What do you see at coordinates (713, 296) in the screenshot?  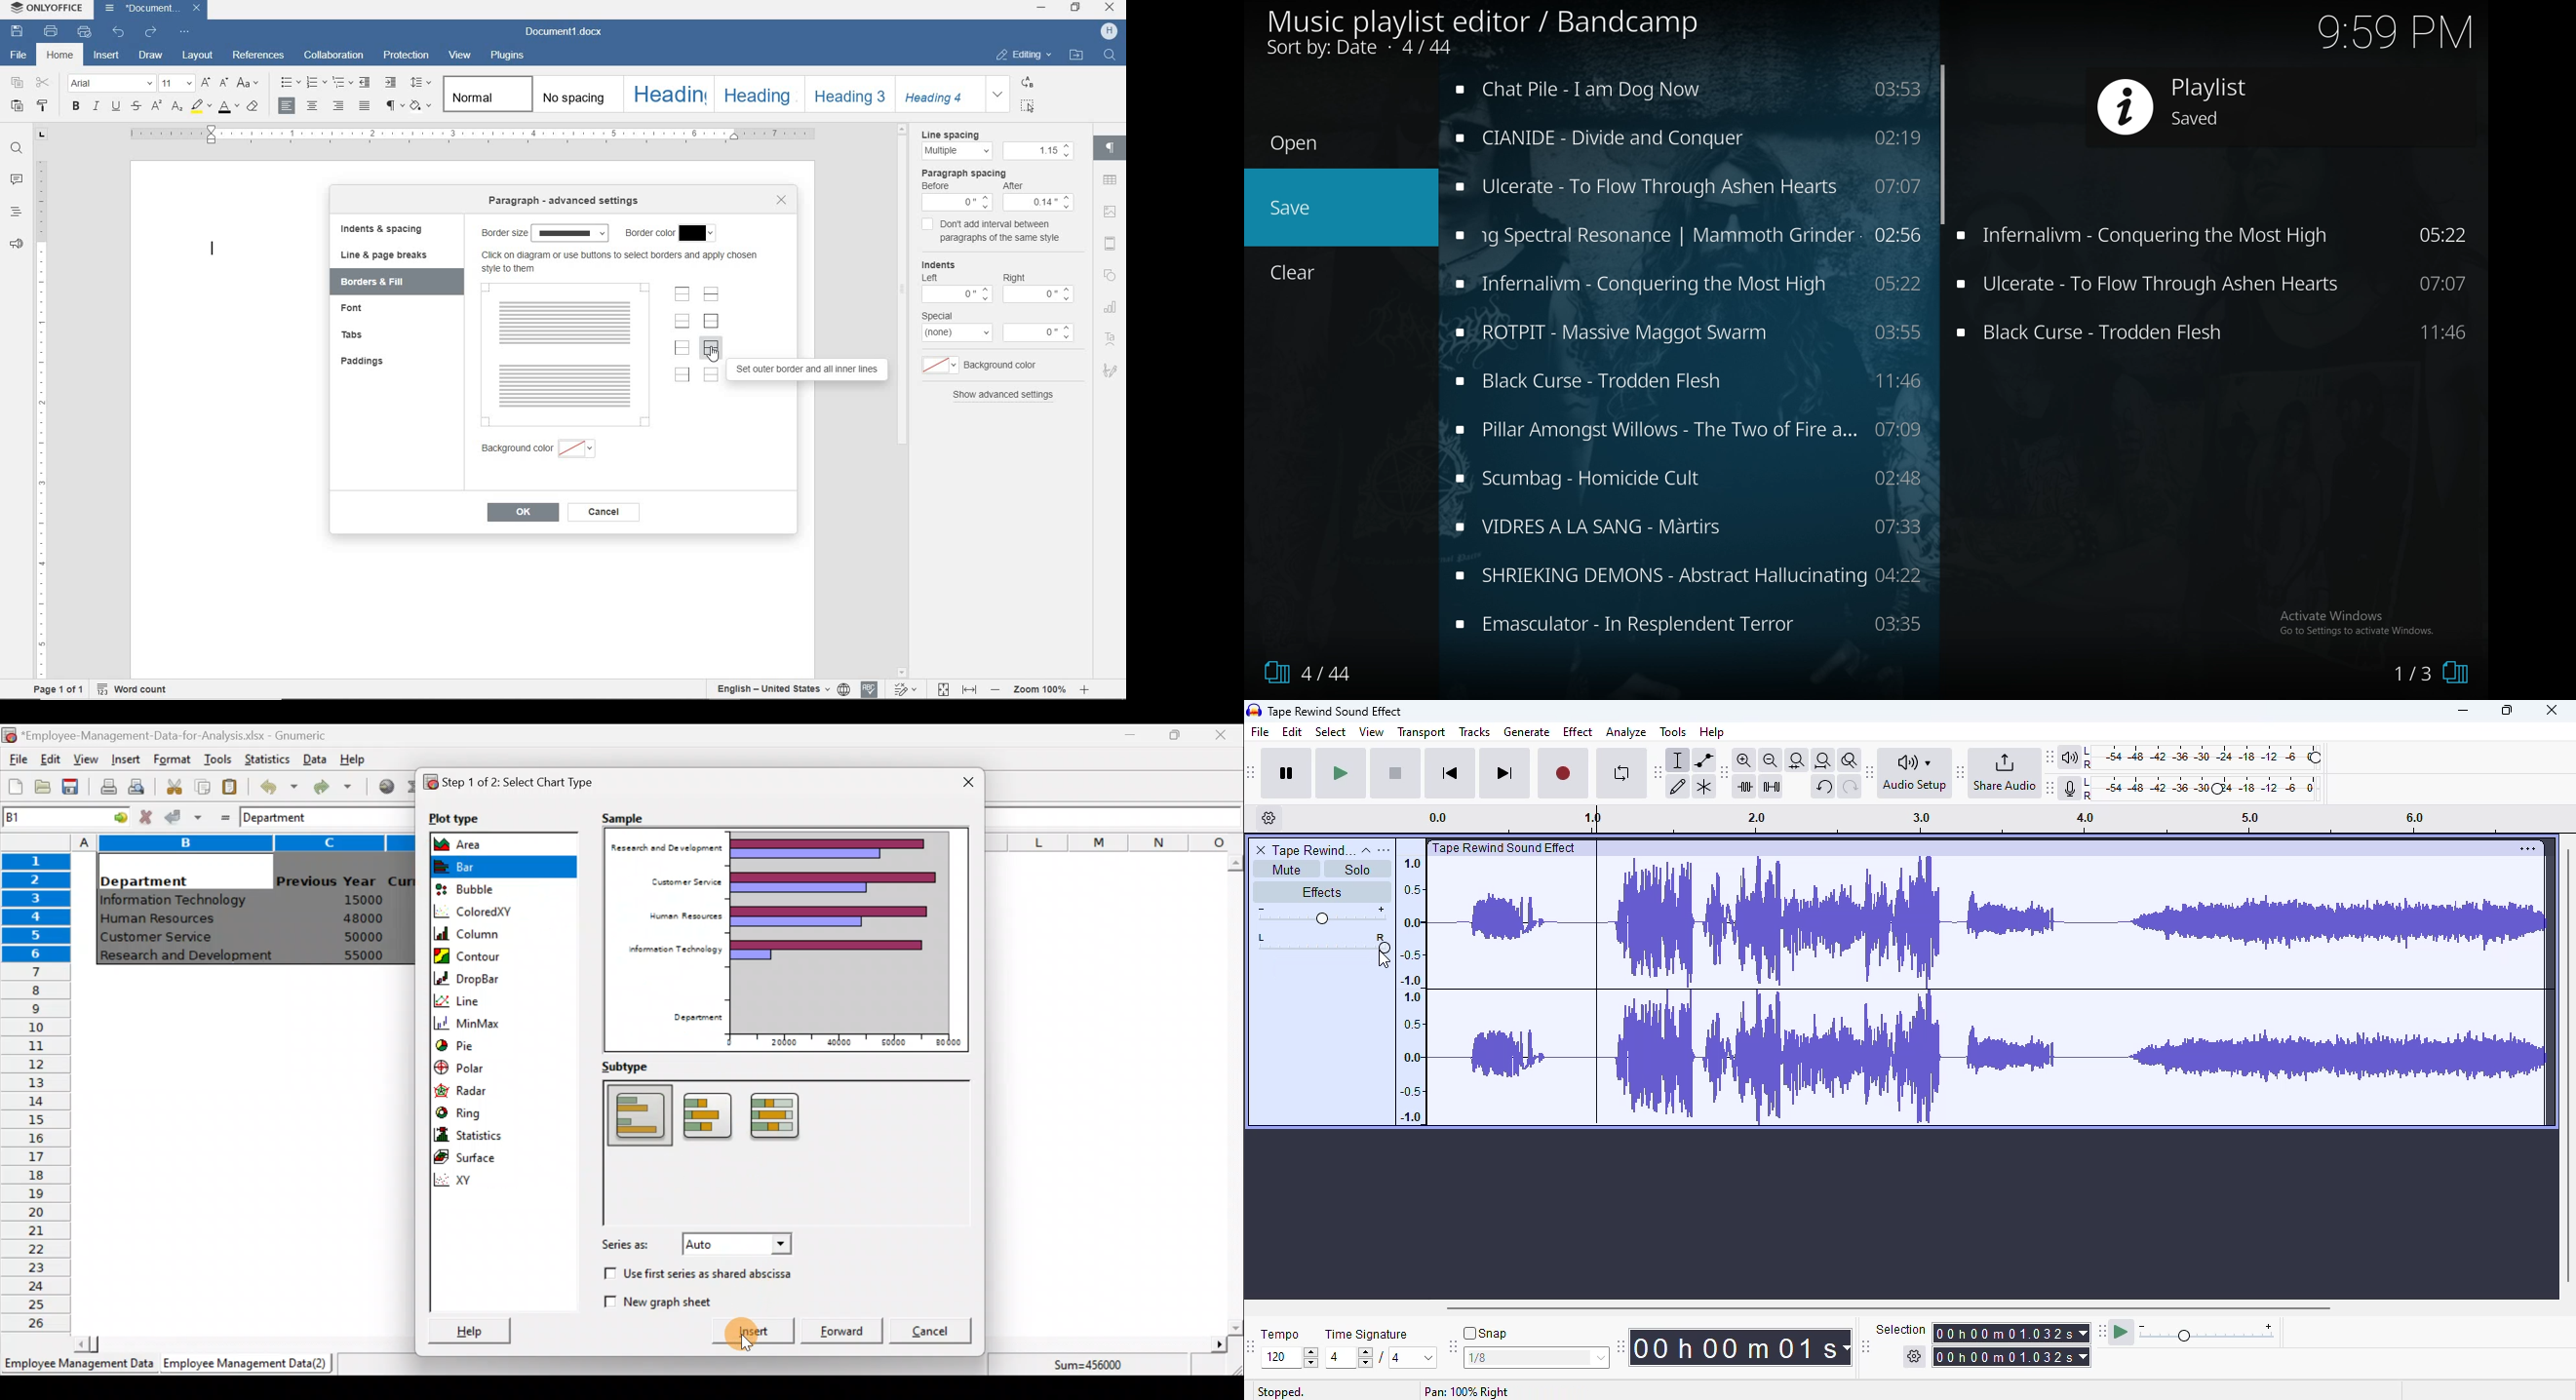 I see `set horizontal inner lines only` at bounding box center [713, 296].